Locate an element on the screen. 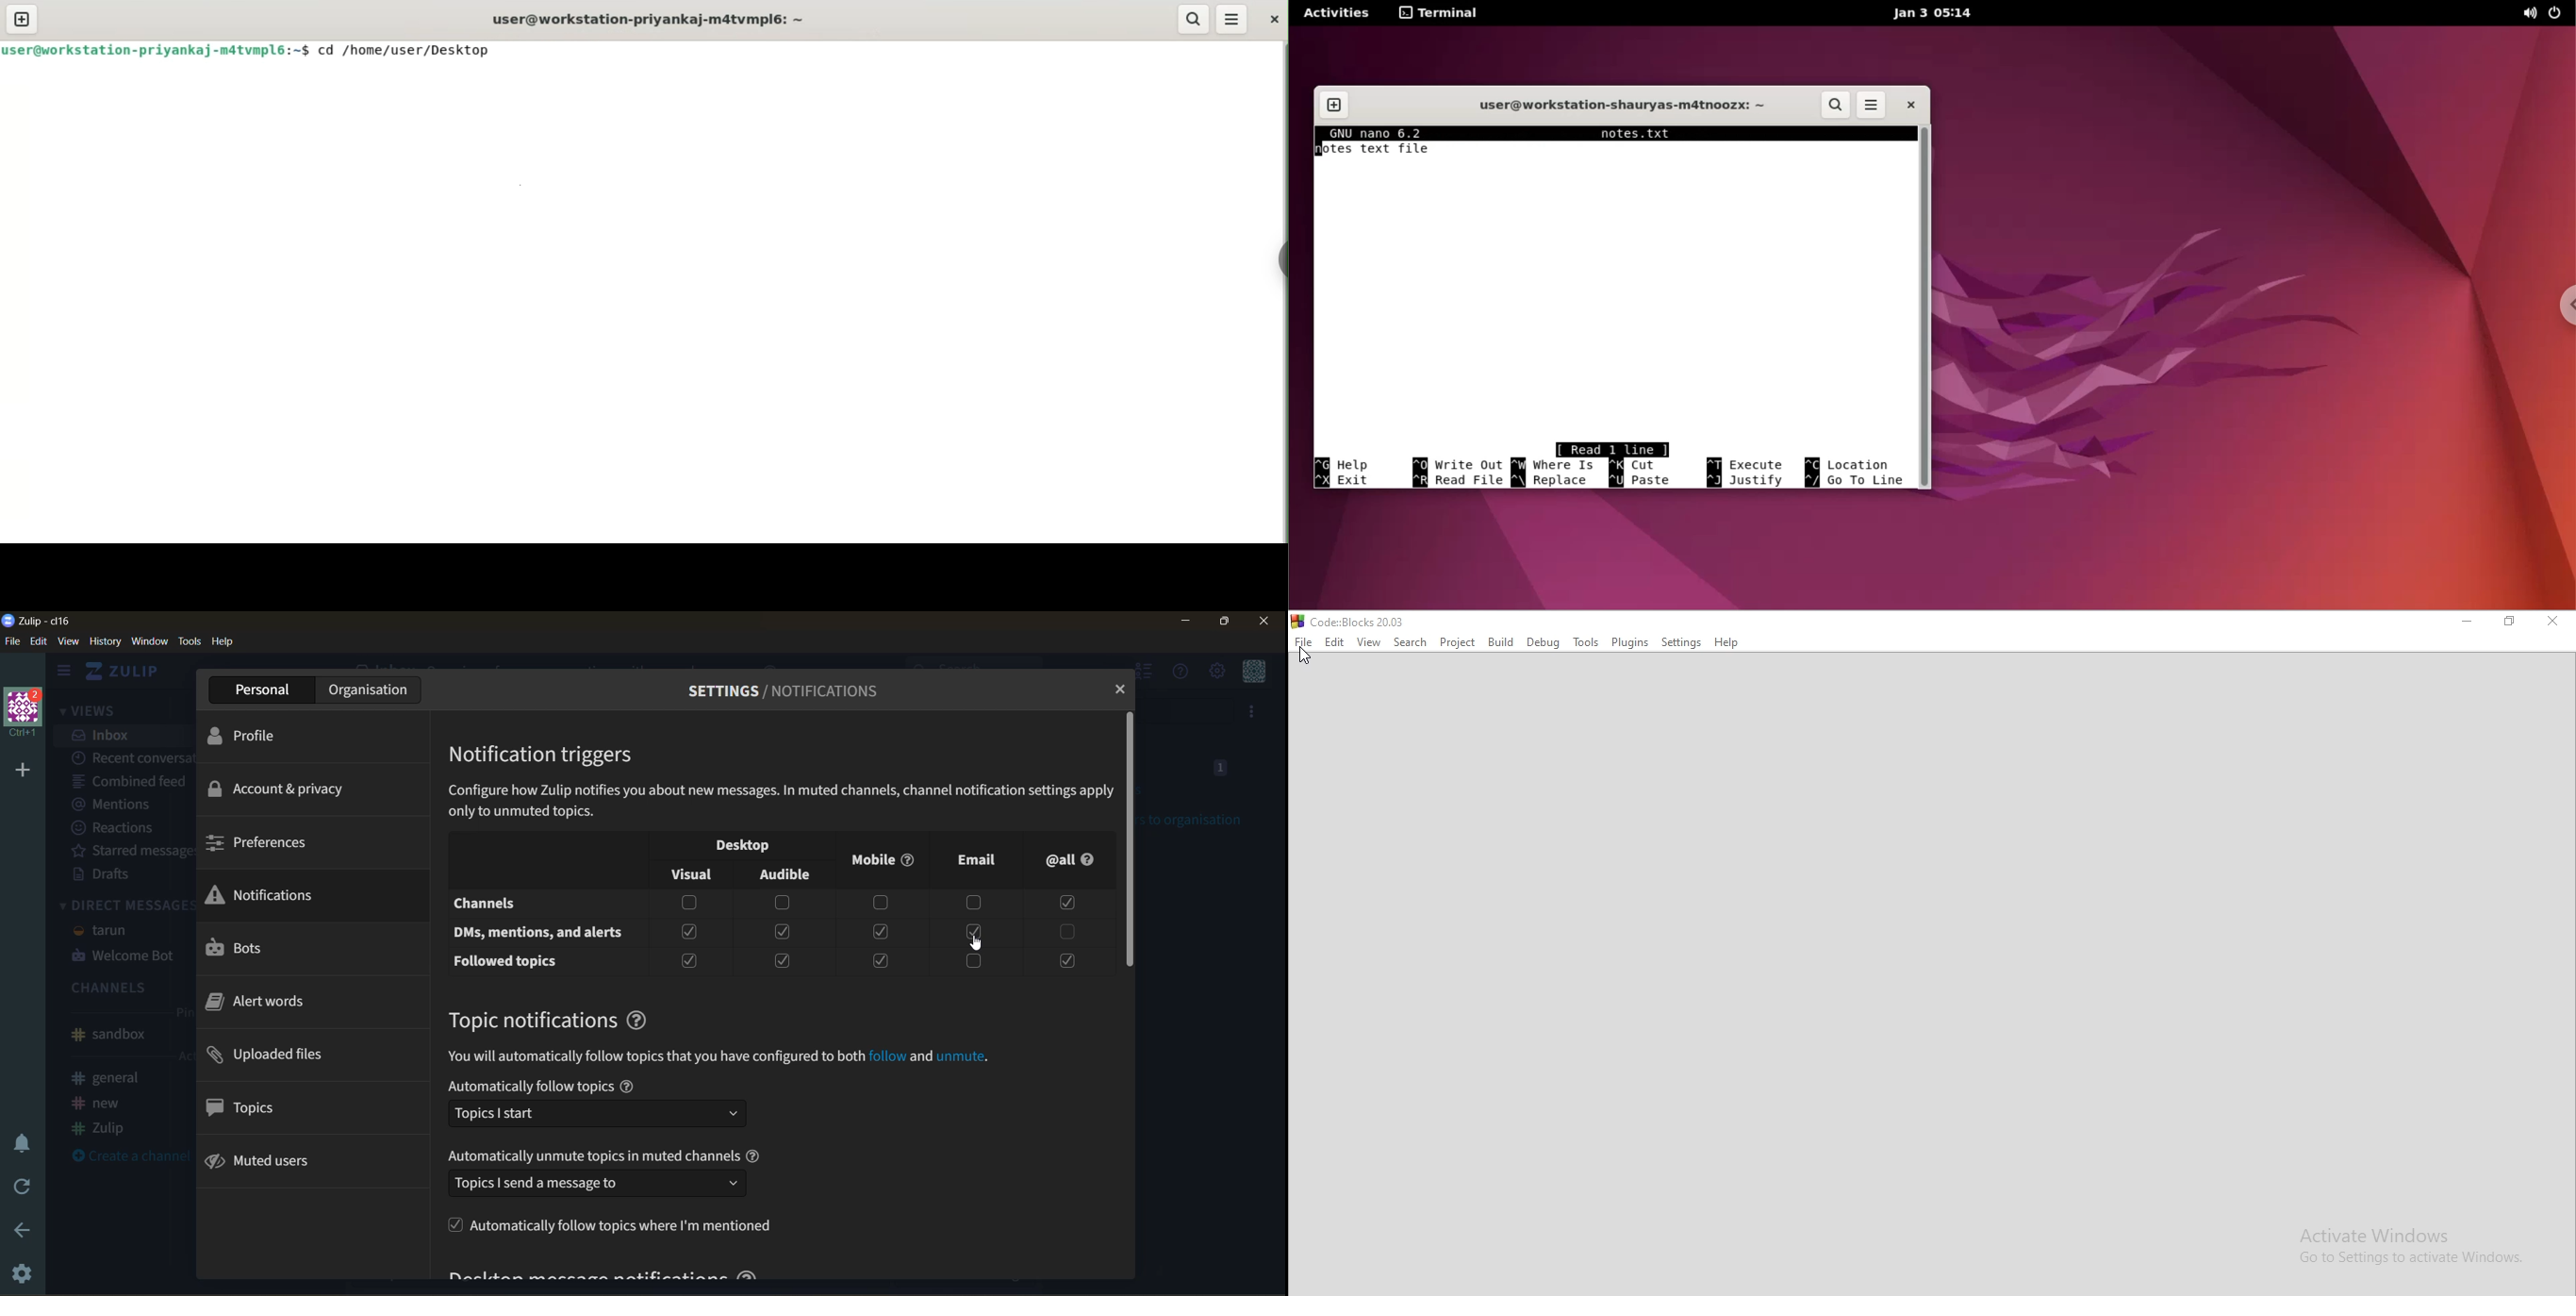 The width and height of the screenshot is (2576, 1316). personal is located at coordinates (256, 690).